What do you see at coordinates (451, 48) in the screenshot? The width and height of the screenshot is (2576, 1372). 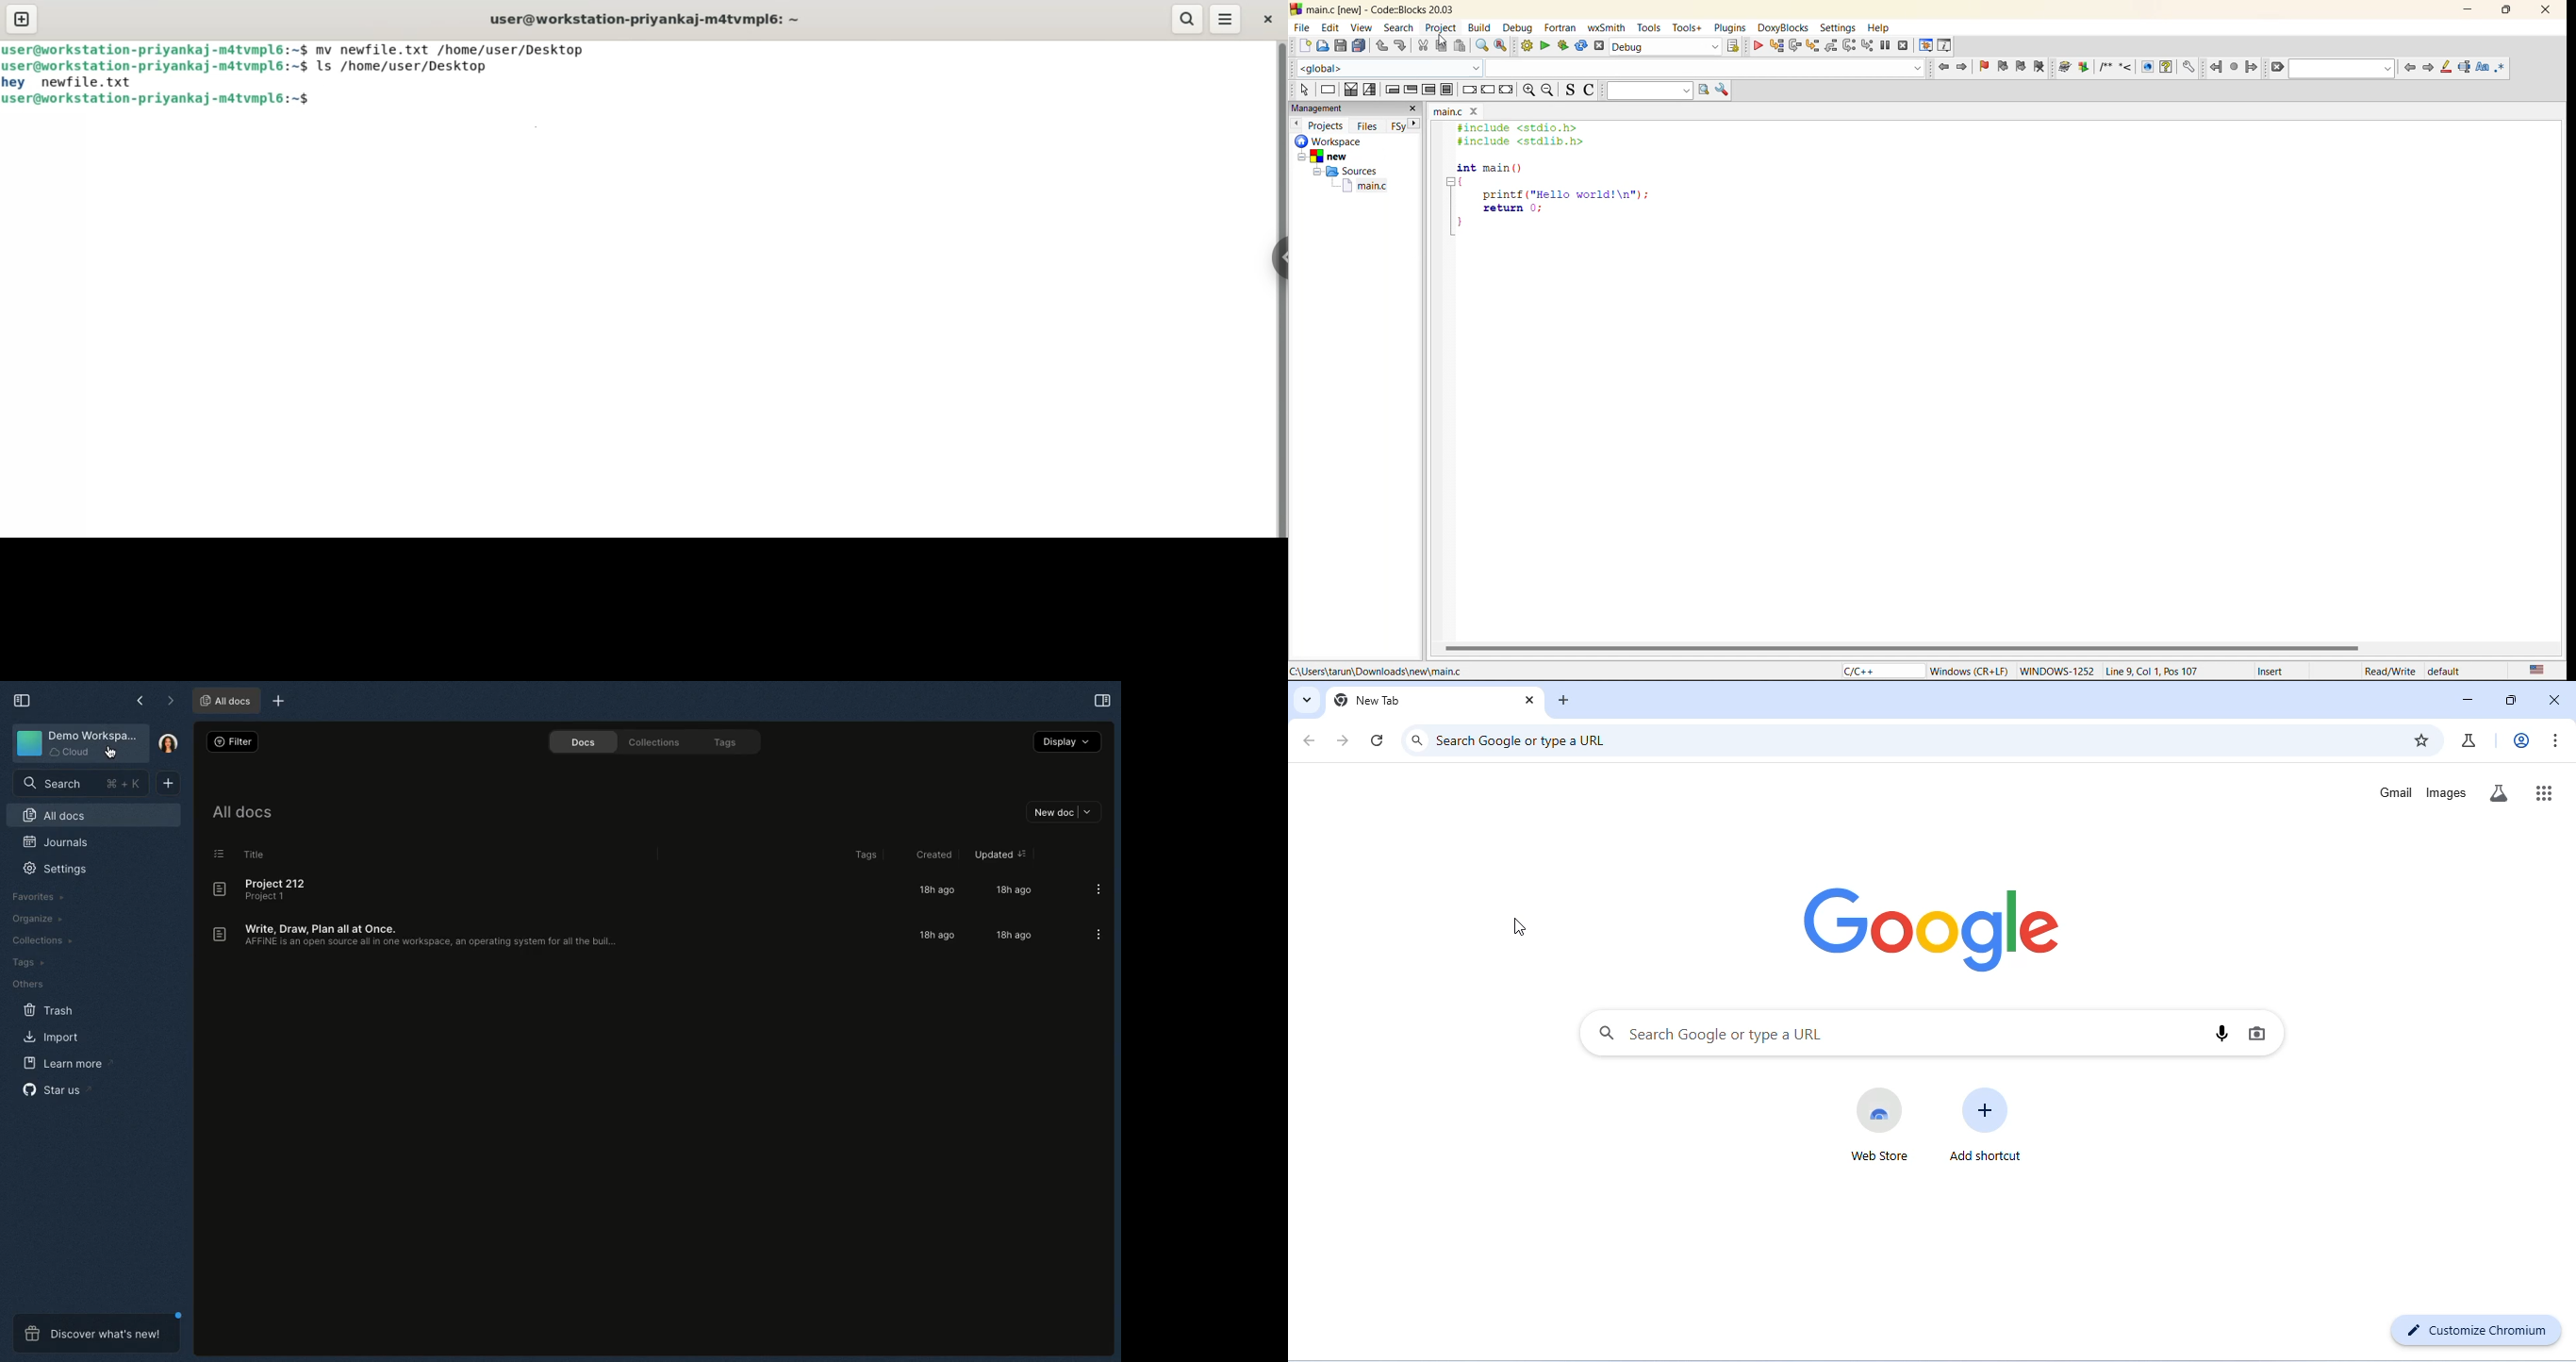 I see `mv newfile.txt /home/user/Desktop` at bounding box center [451, 48].